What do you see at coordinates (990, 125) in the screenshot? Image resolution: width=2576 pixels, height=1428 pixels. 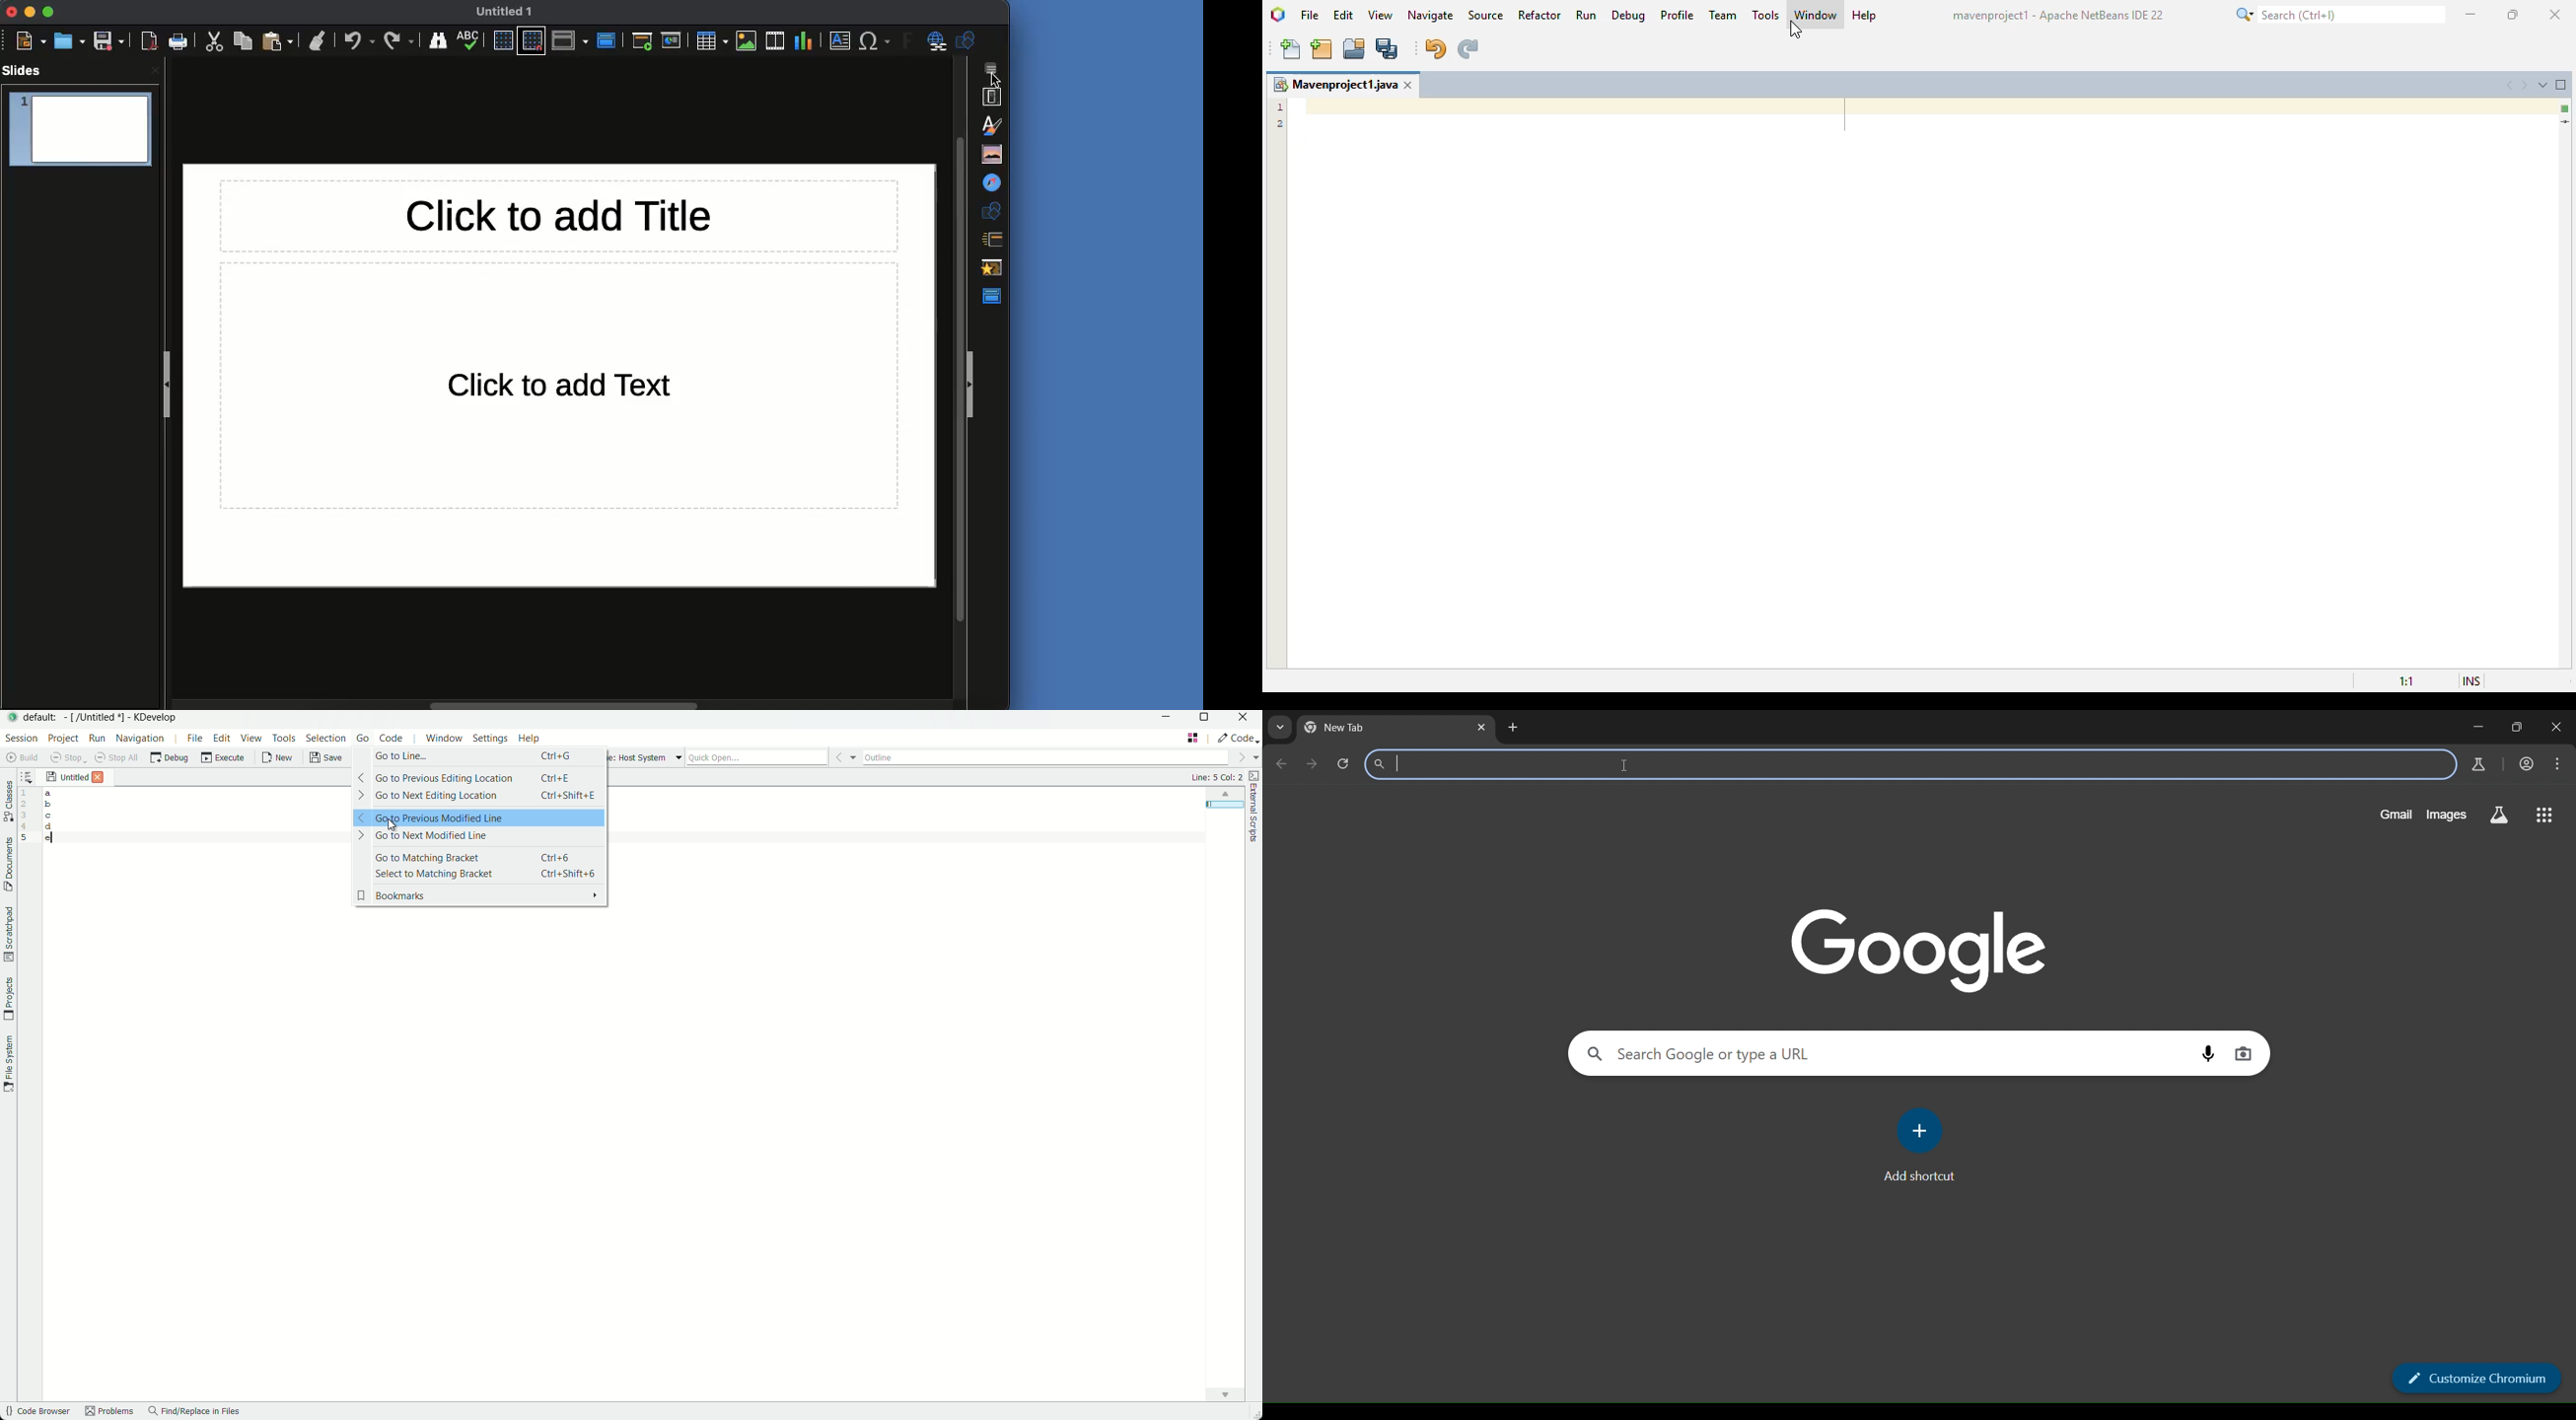 I see `Styles` at bounding box center [990, 125].